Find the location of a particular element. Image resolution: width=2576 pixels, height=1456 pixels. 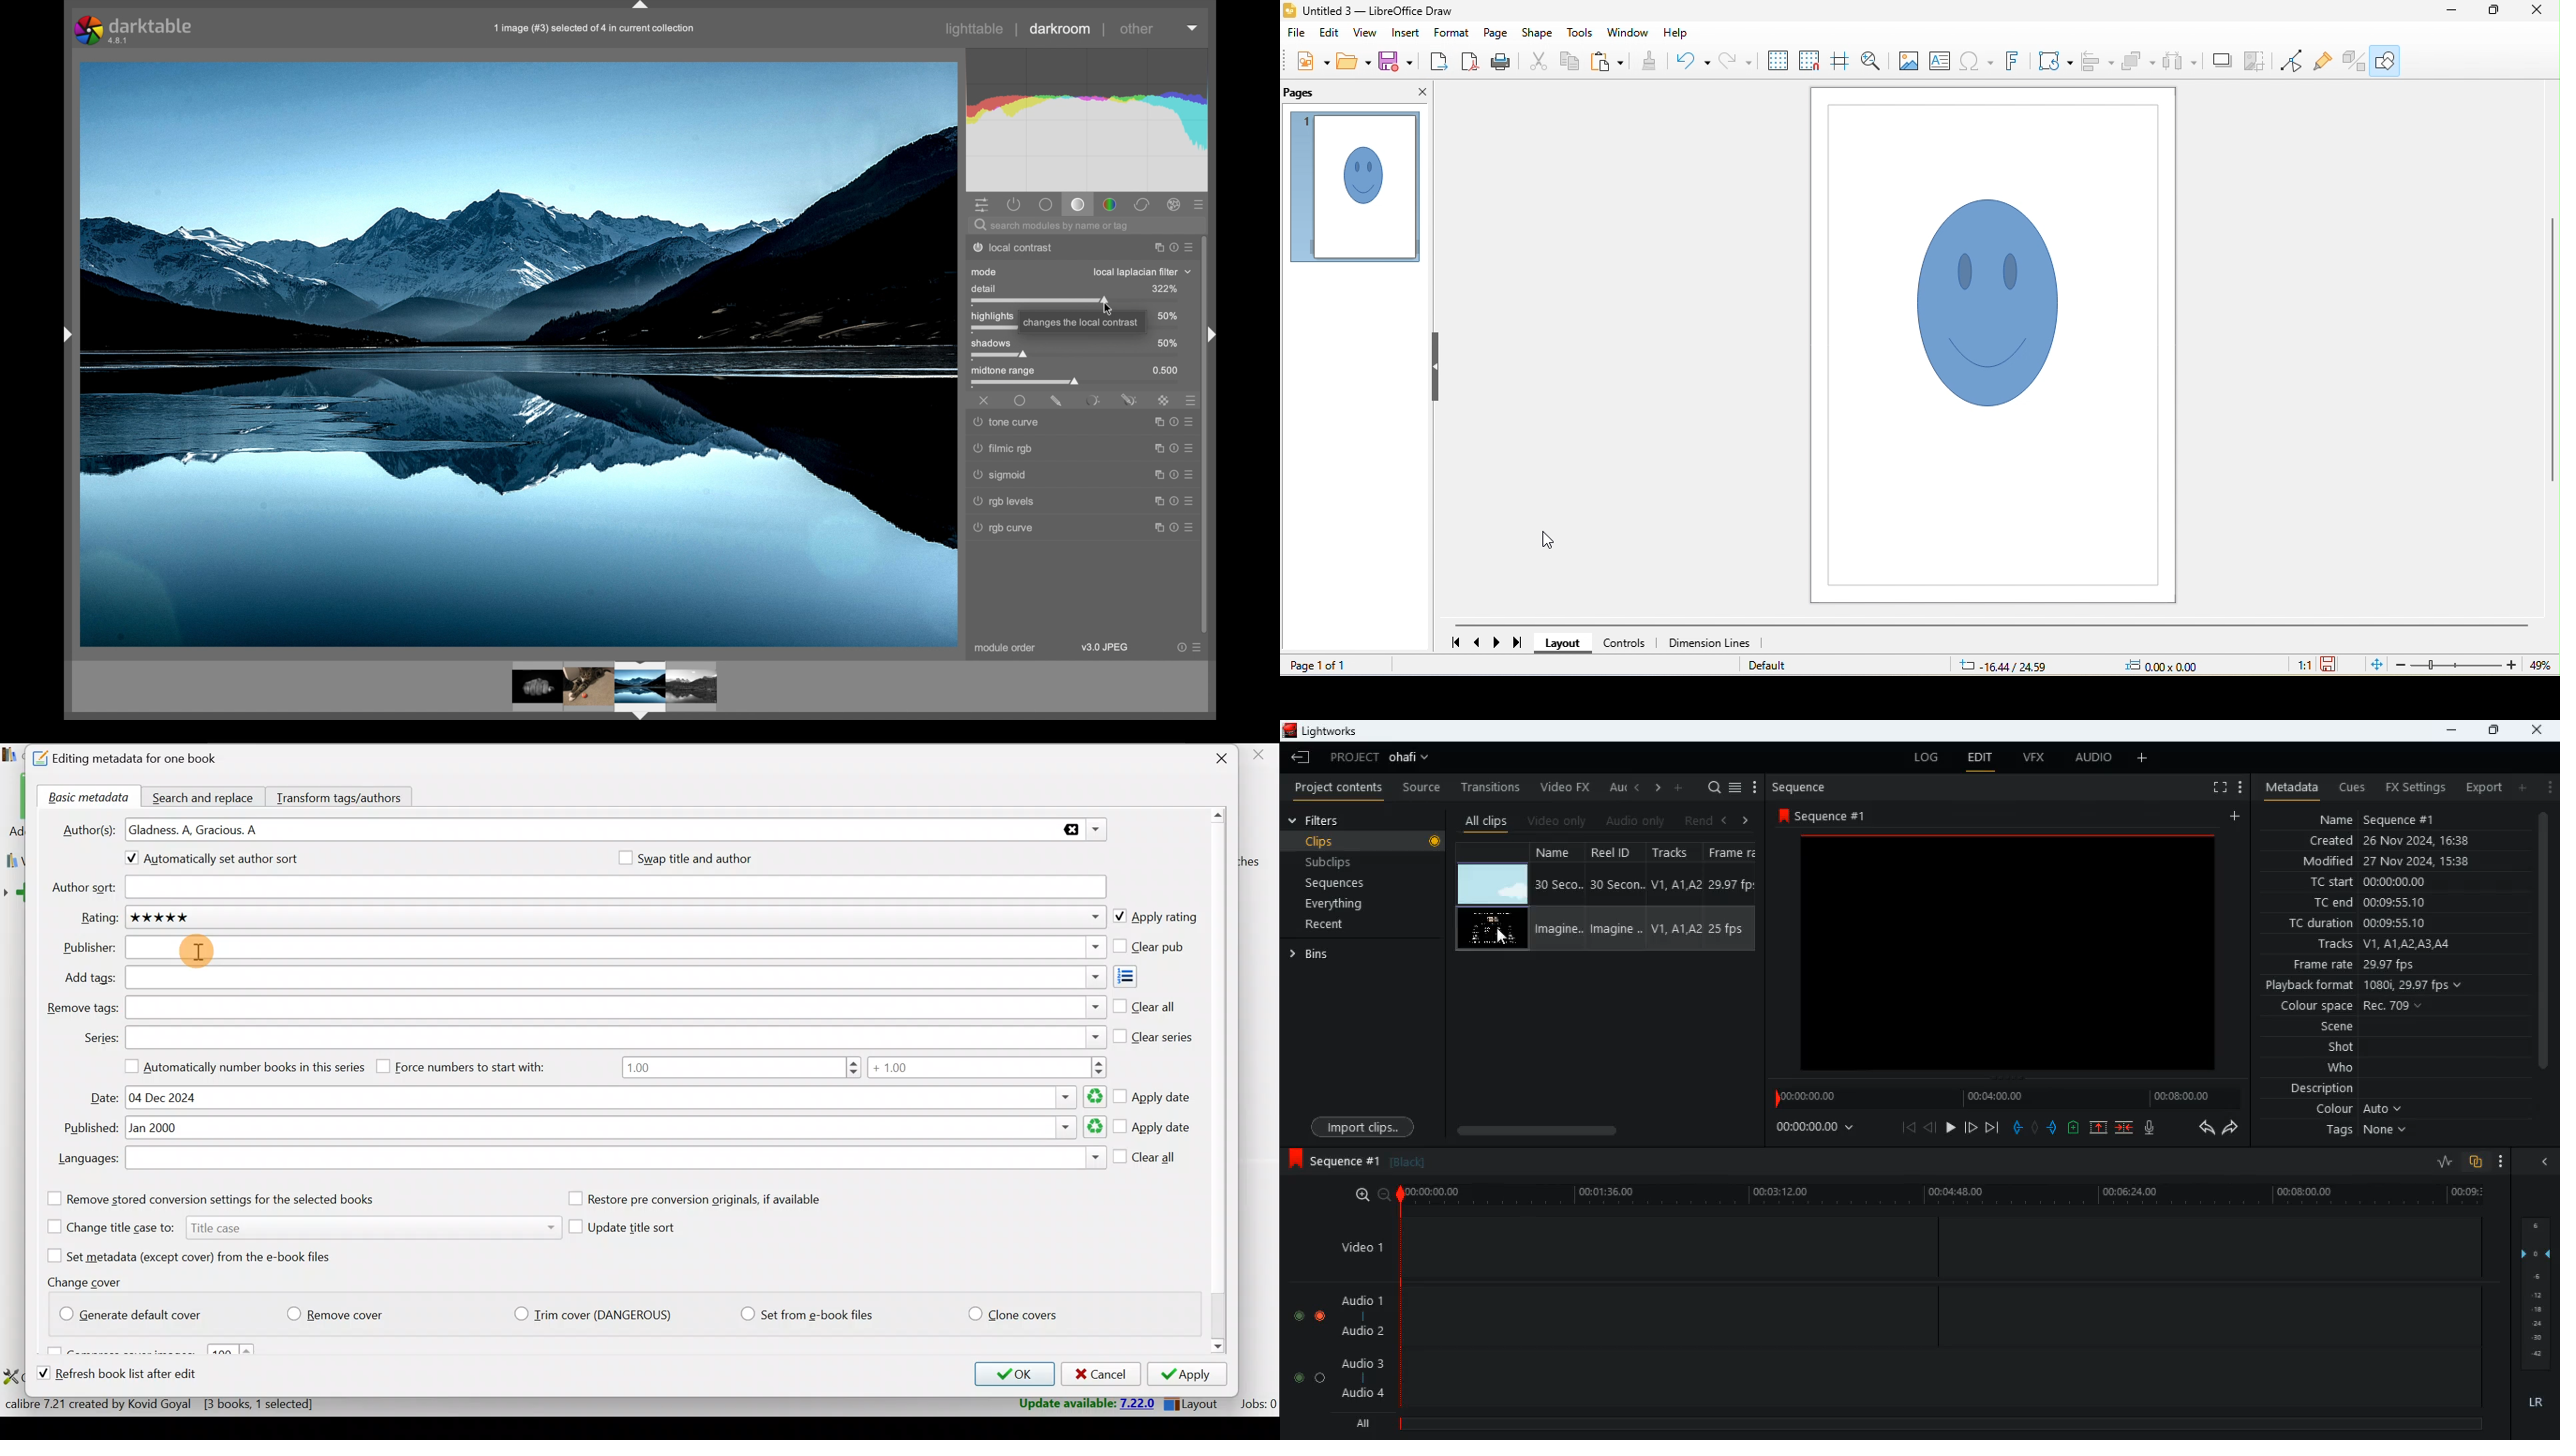

recent is located at coordinates (1343, 926).